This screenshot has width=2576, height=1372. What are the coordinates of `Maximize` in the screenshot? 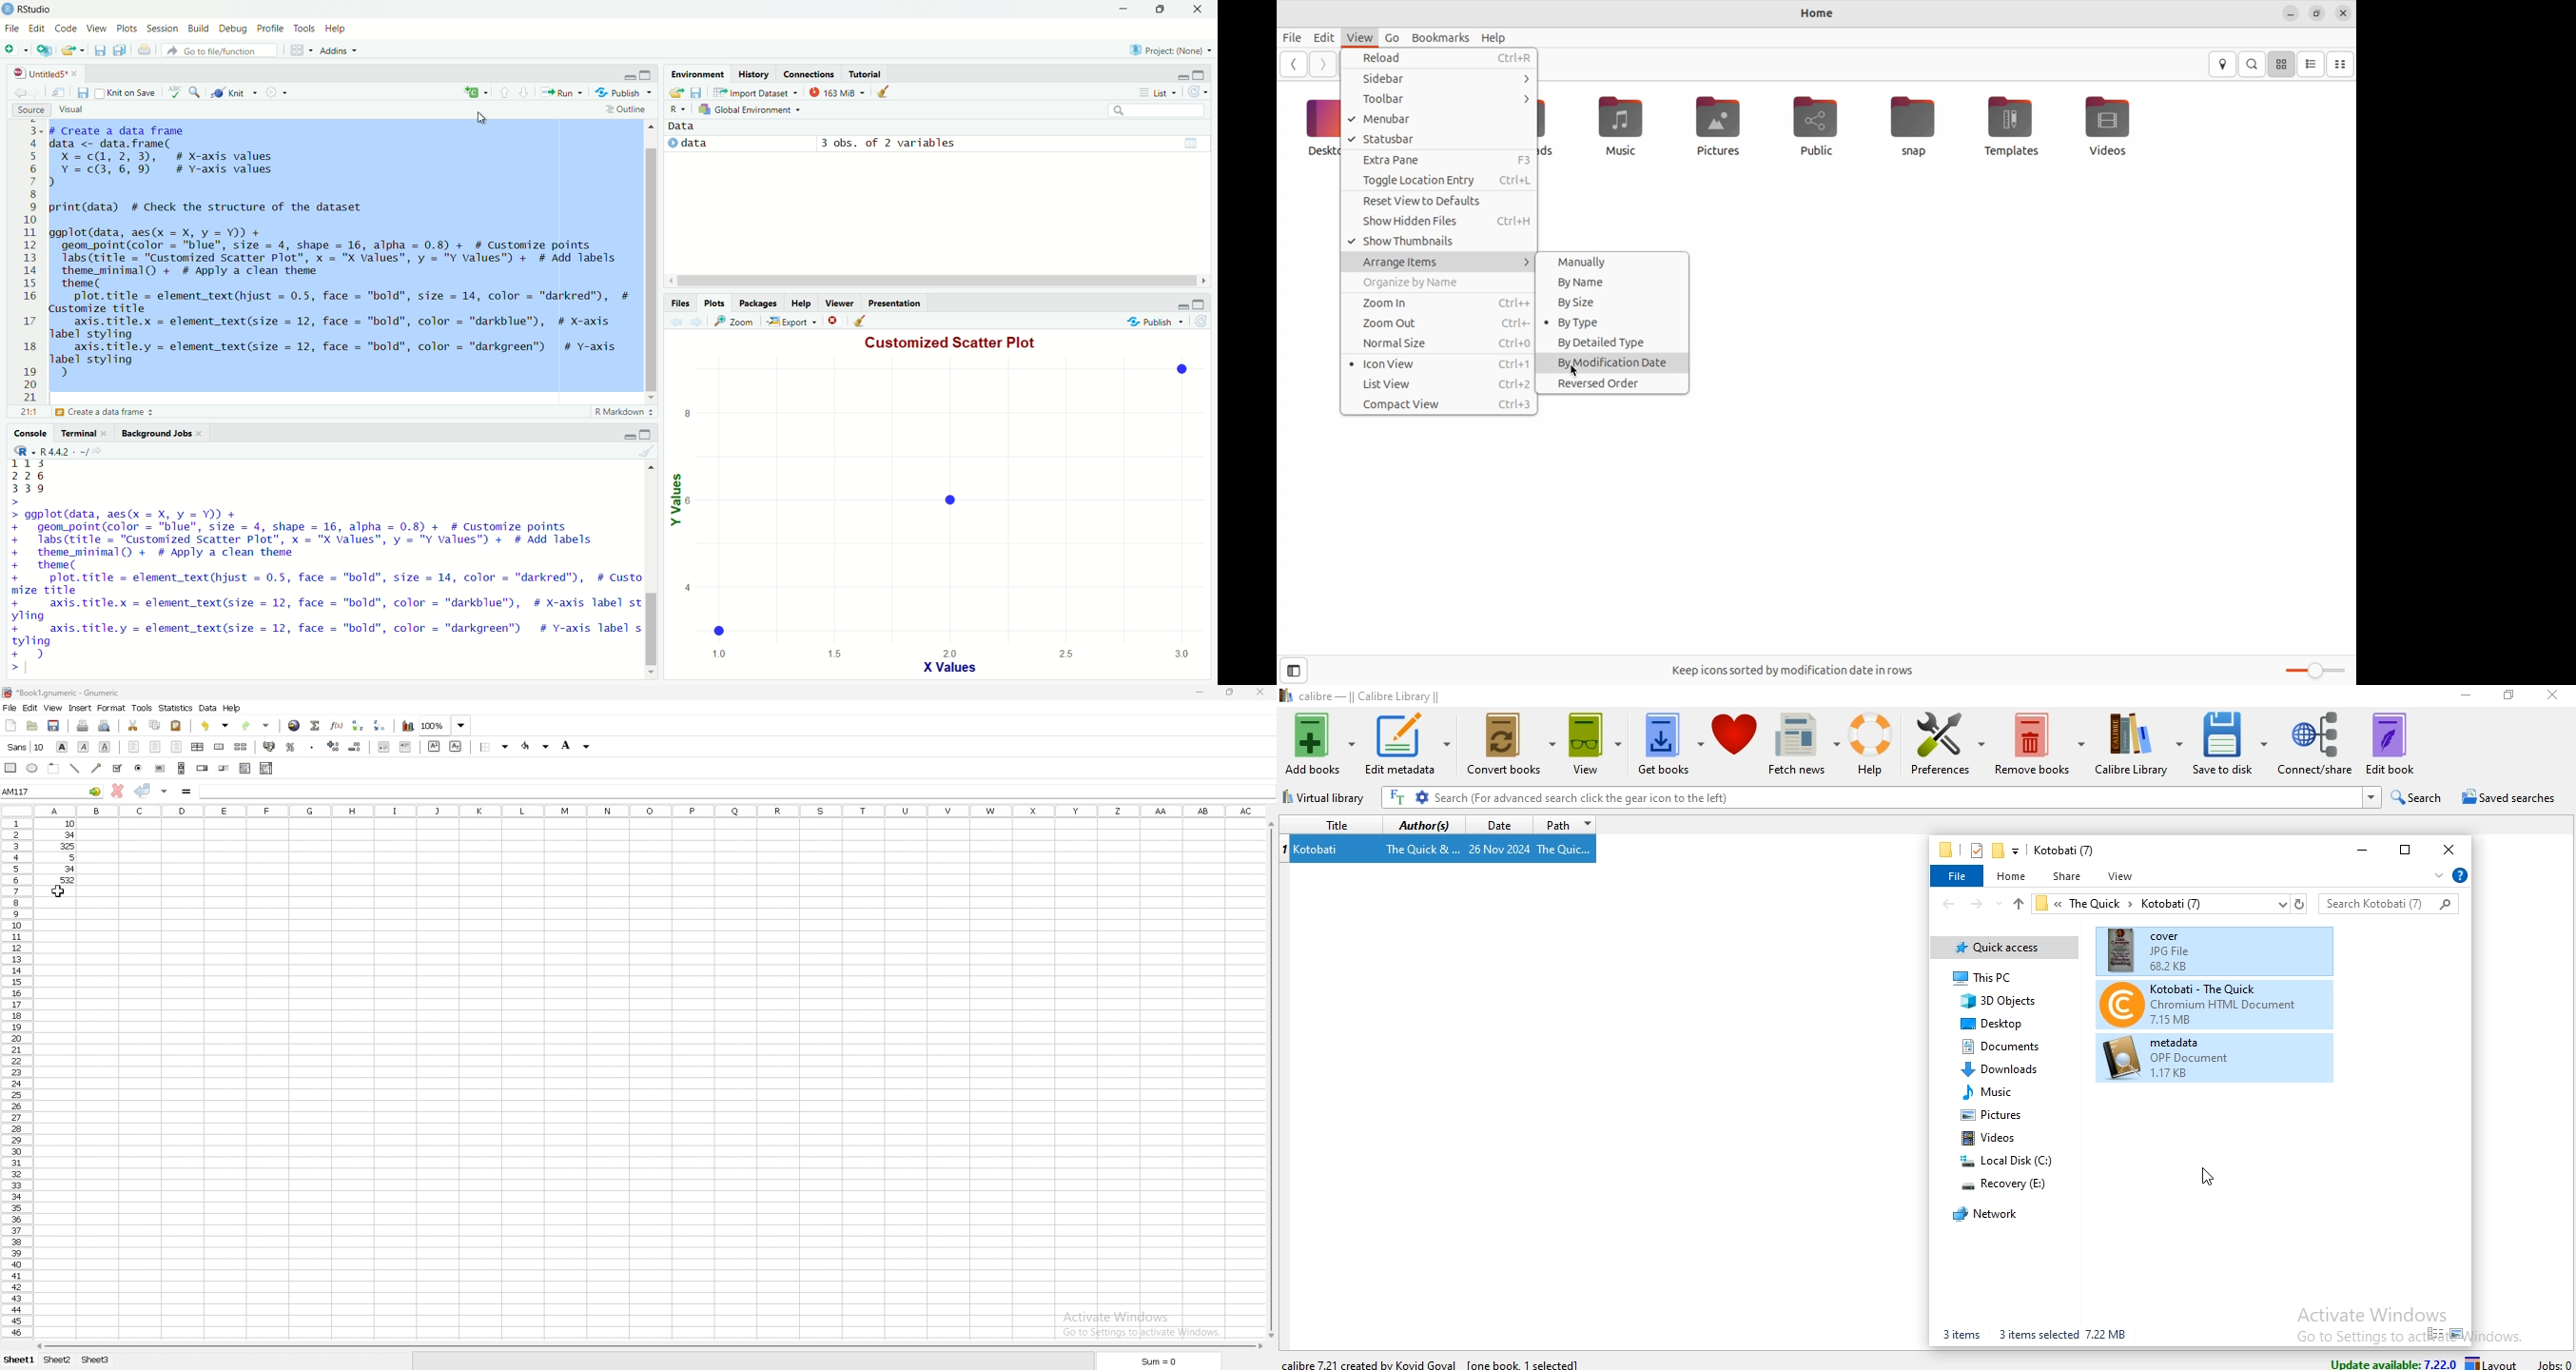 It's located at (1162, 8).